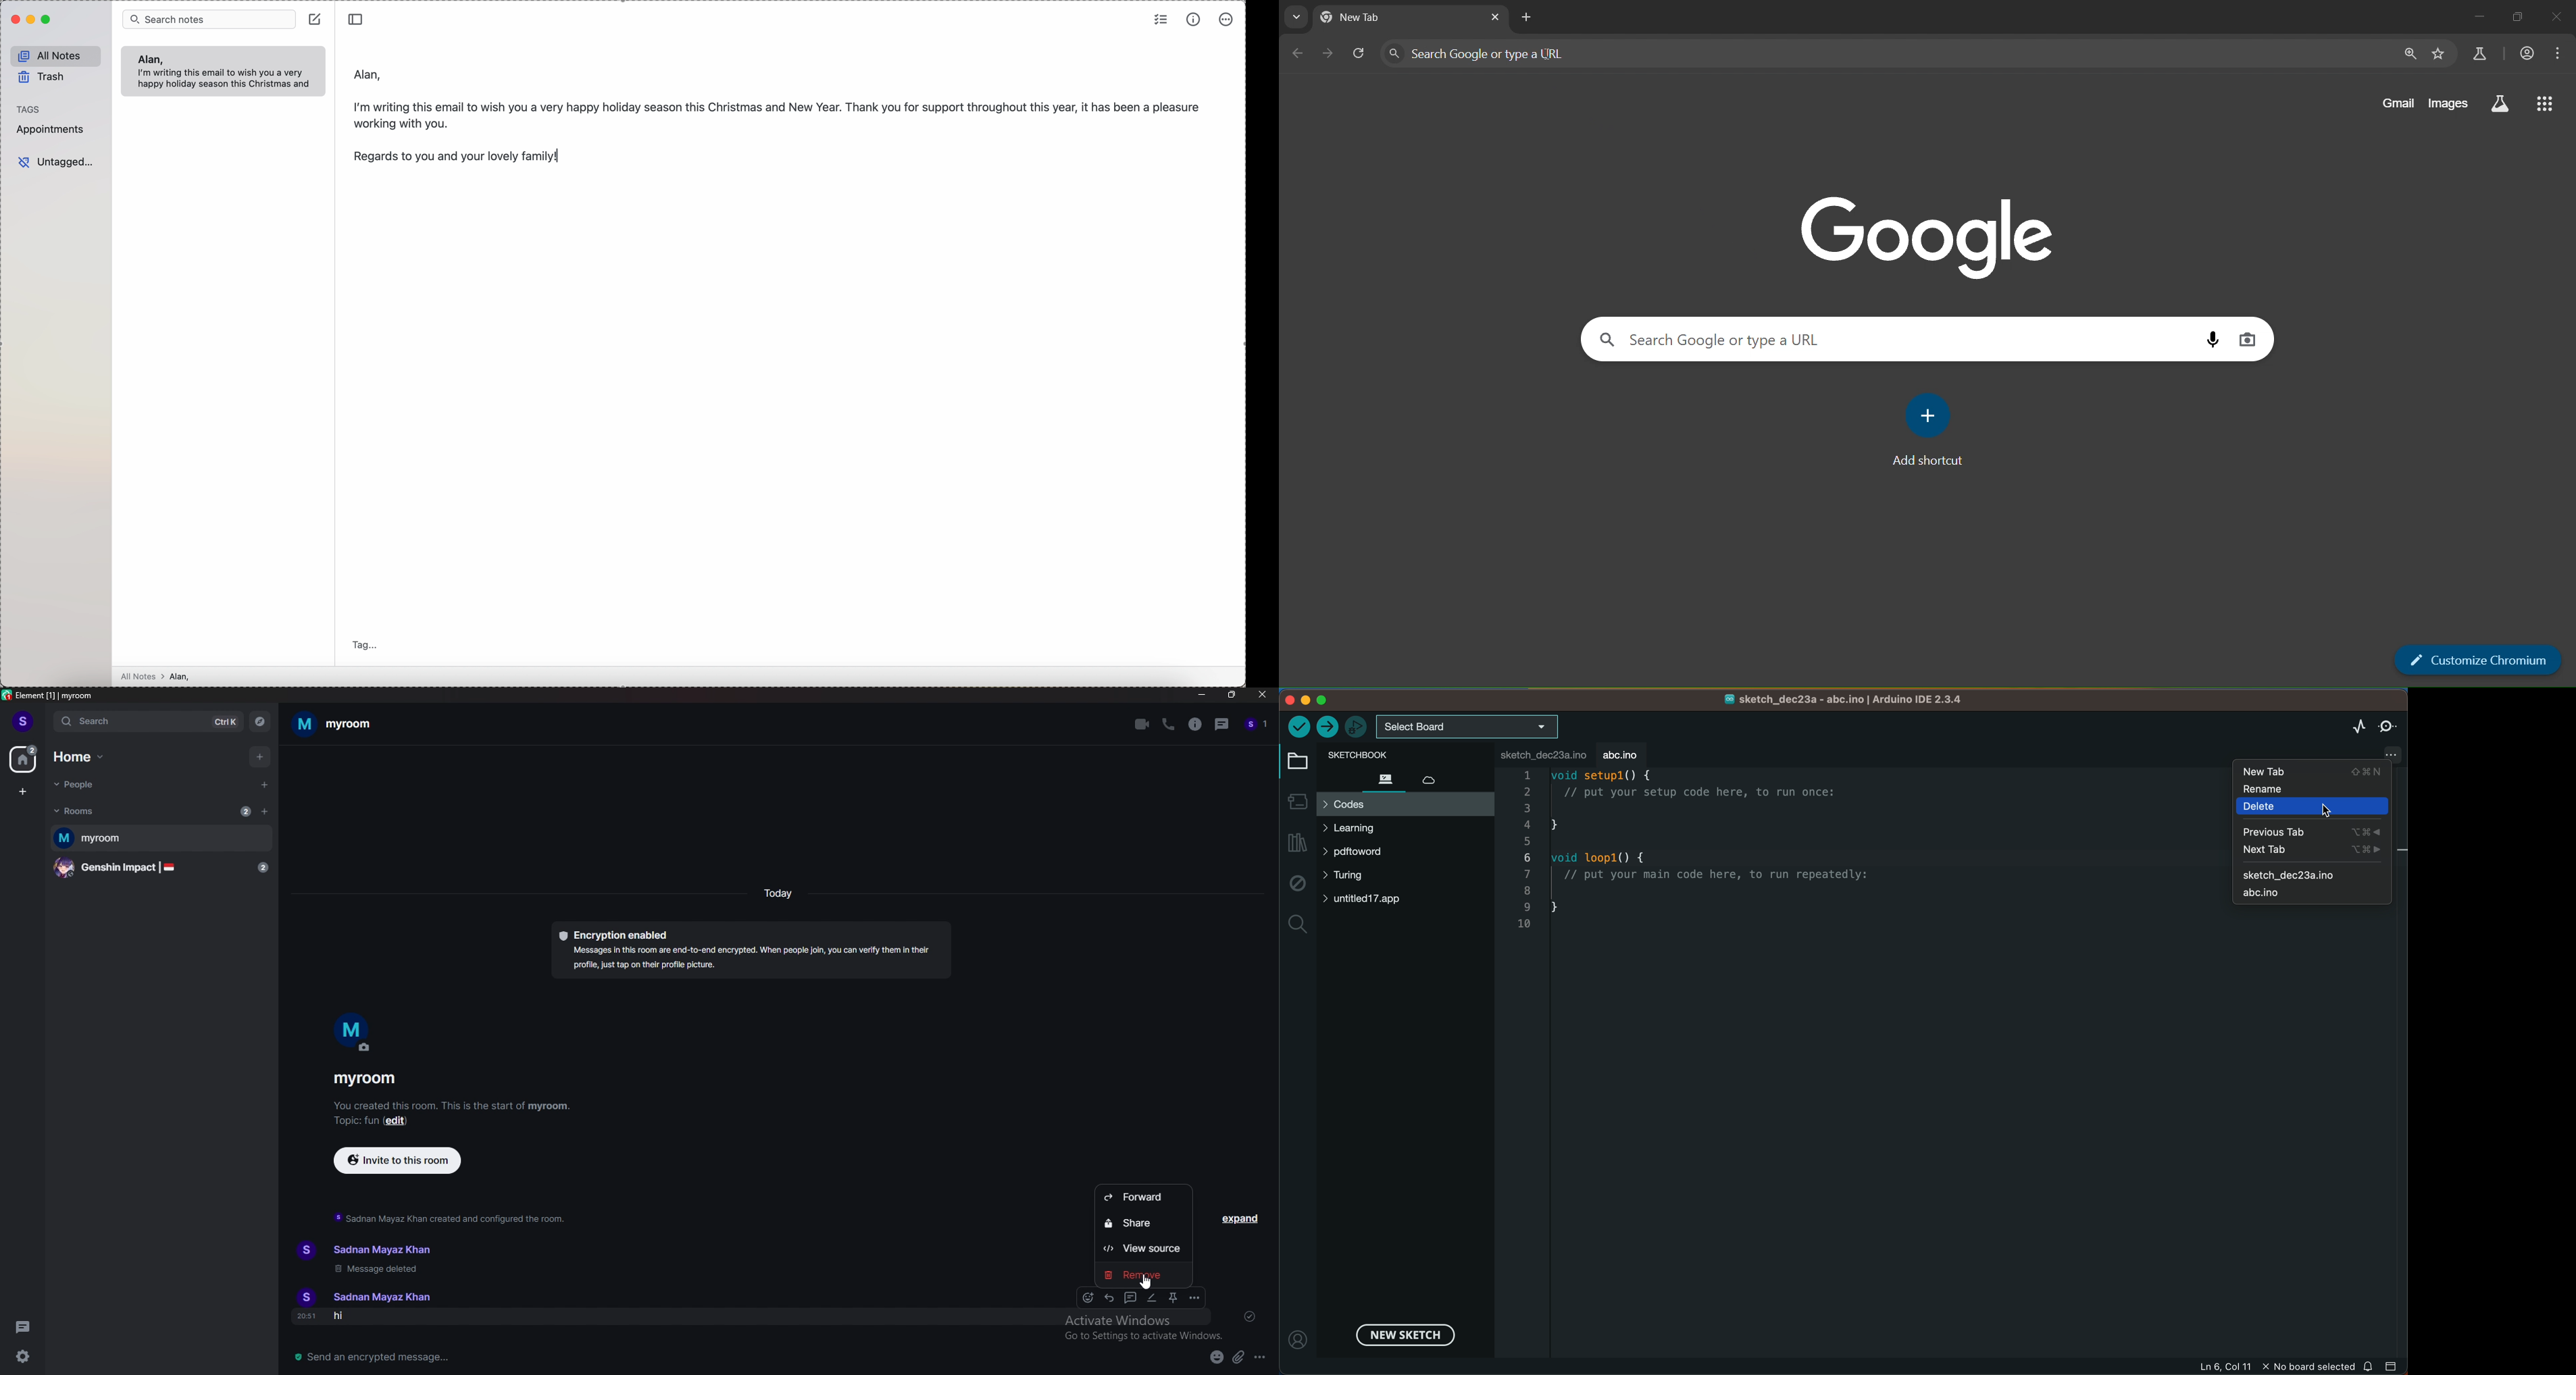 Image resolution: width=2576 pixels, height=1400 pixels. What do you see at coordinates (1176, 1298) in the screenshot?
I see `pin` at bounding box center [1176, 1298].